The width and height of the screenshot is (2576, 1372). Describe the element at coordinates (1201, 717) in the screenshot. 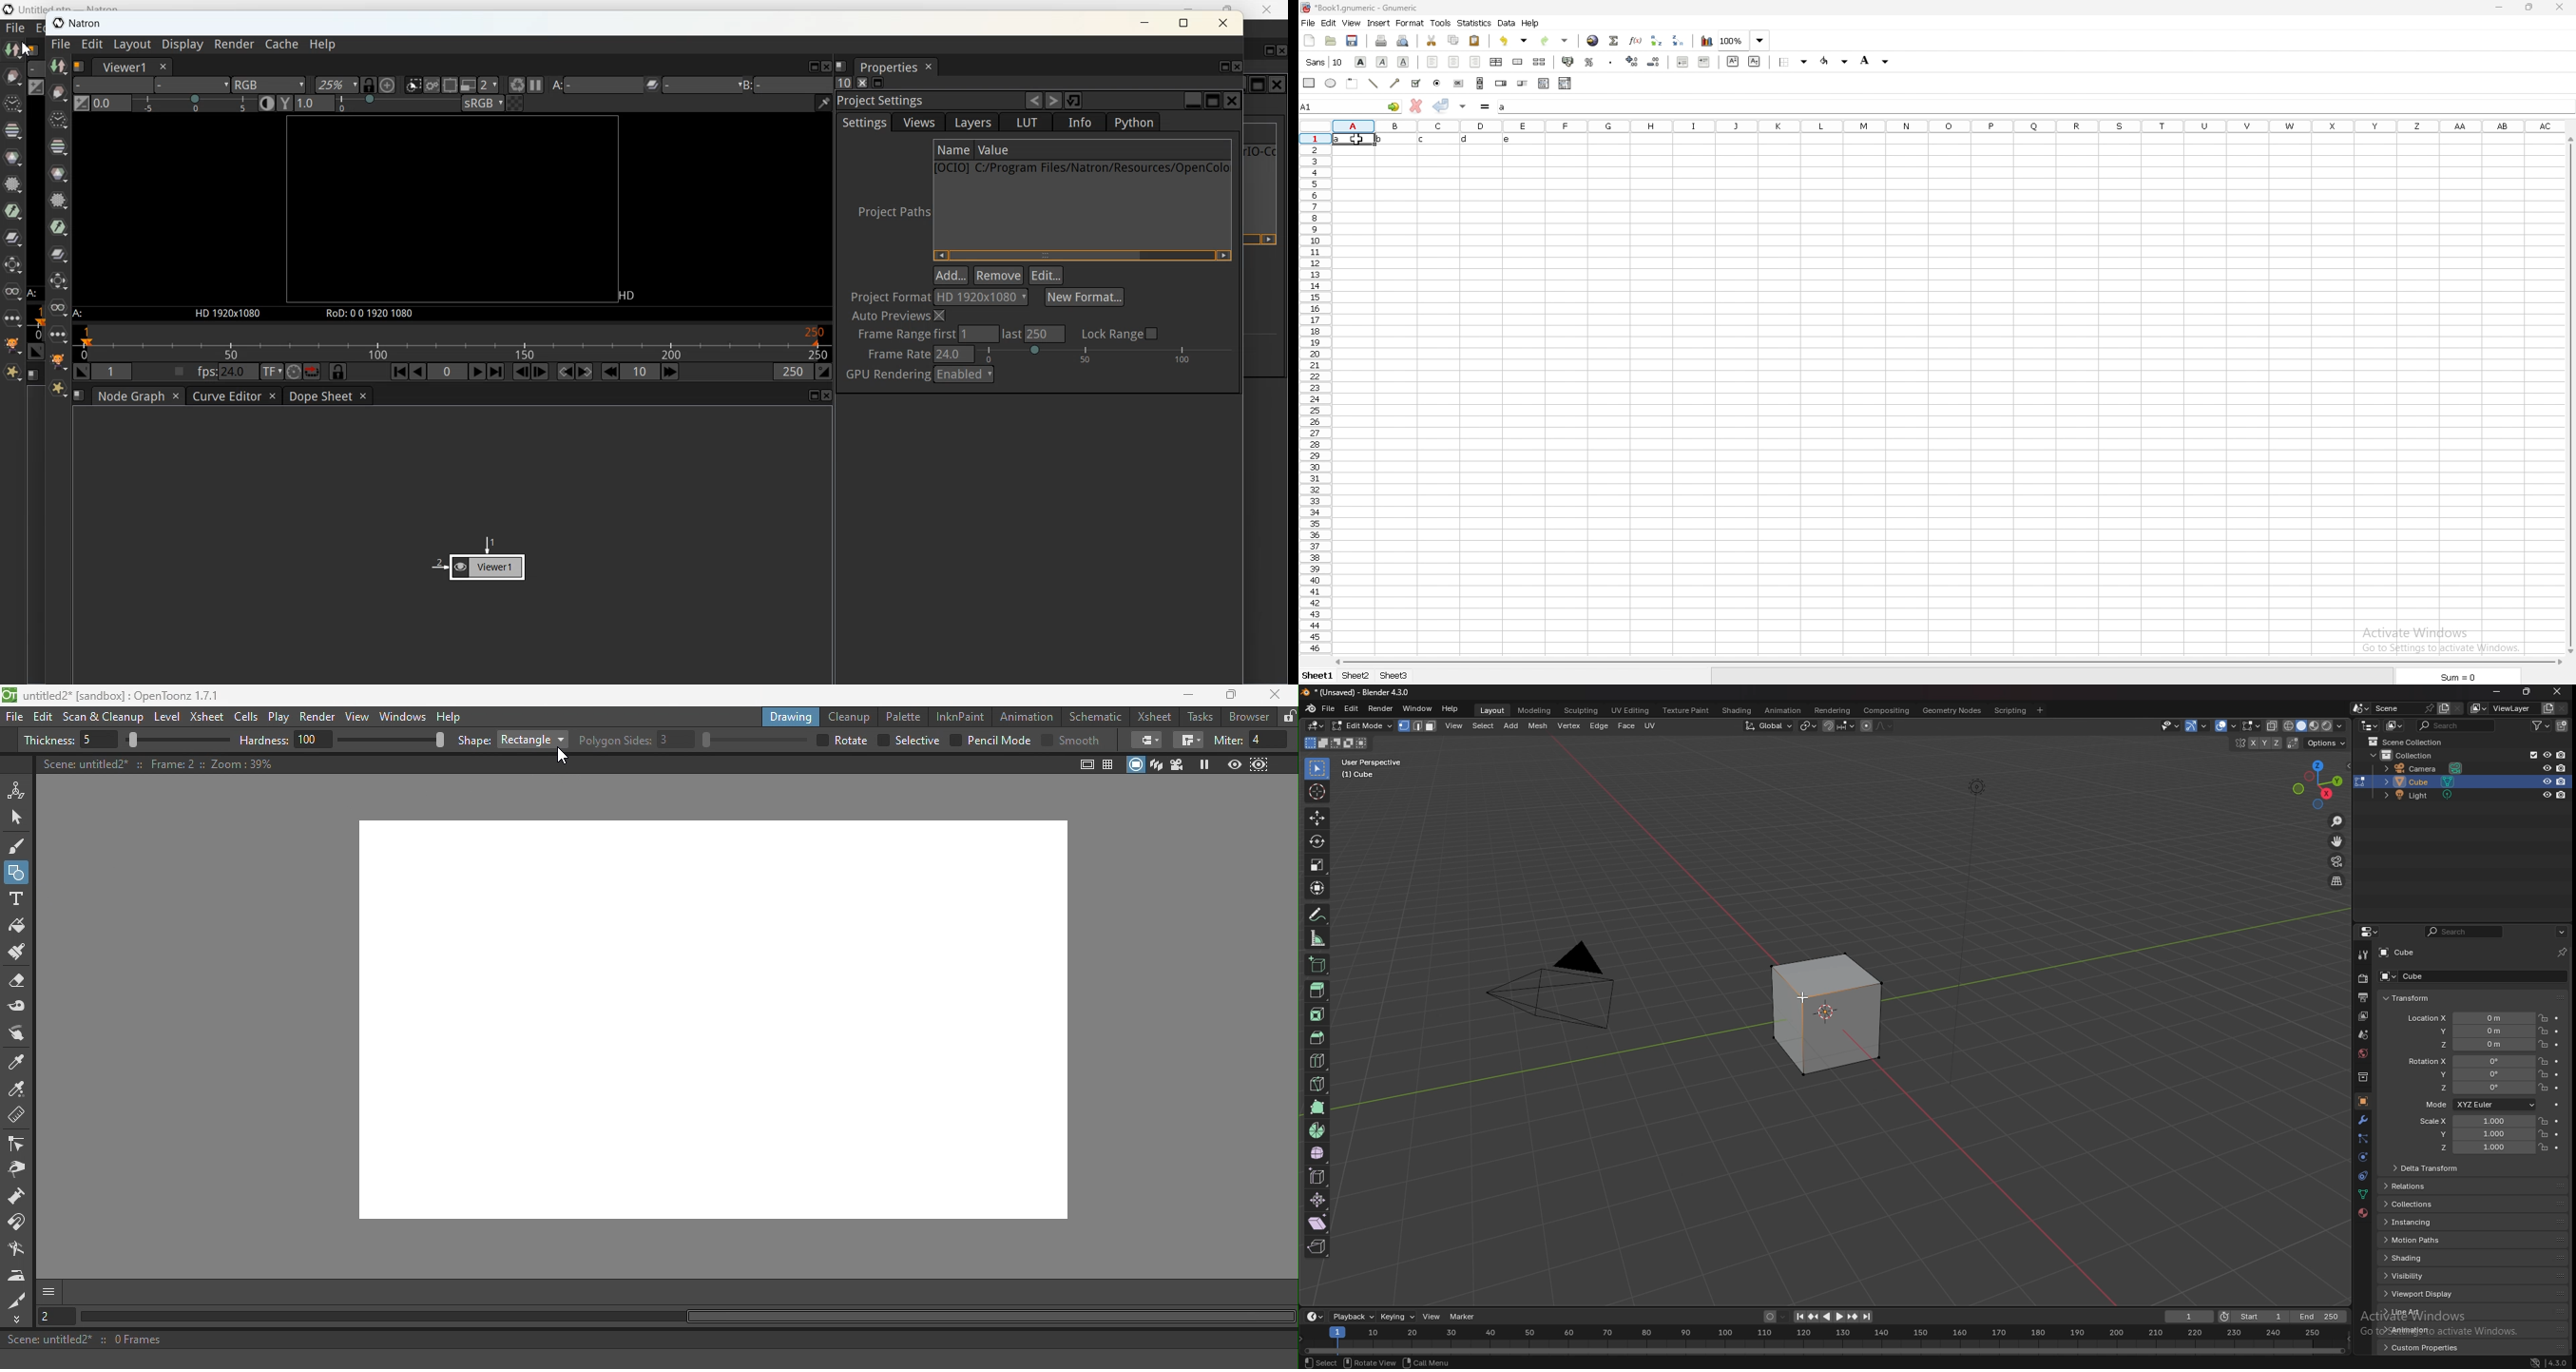

I see `Tasks` at that location.